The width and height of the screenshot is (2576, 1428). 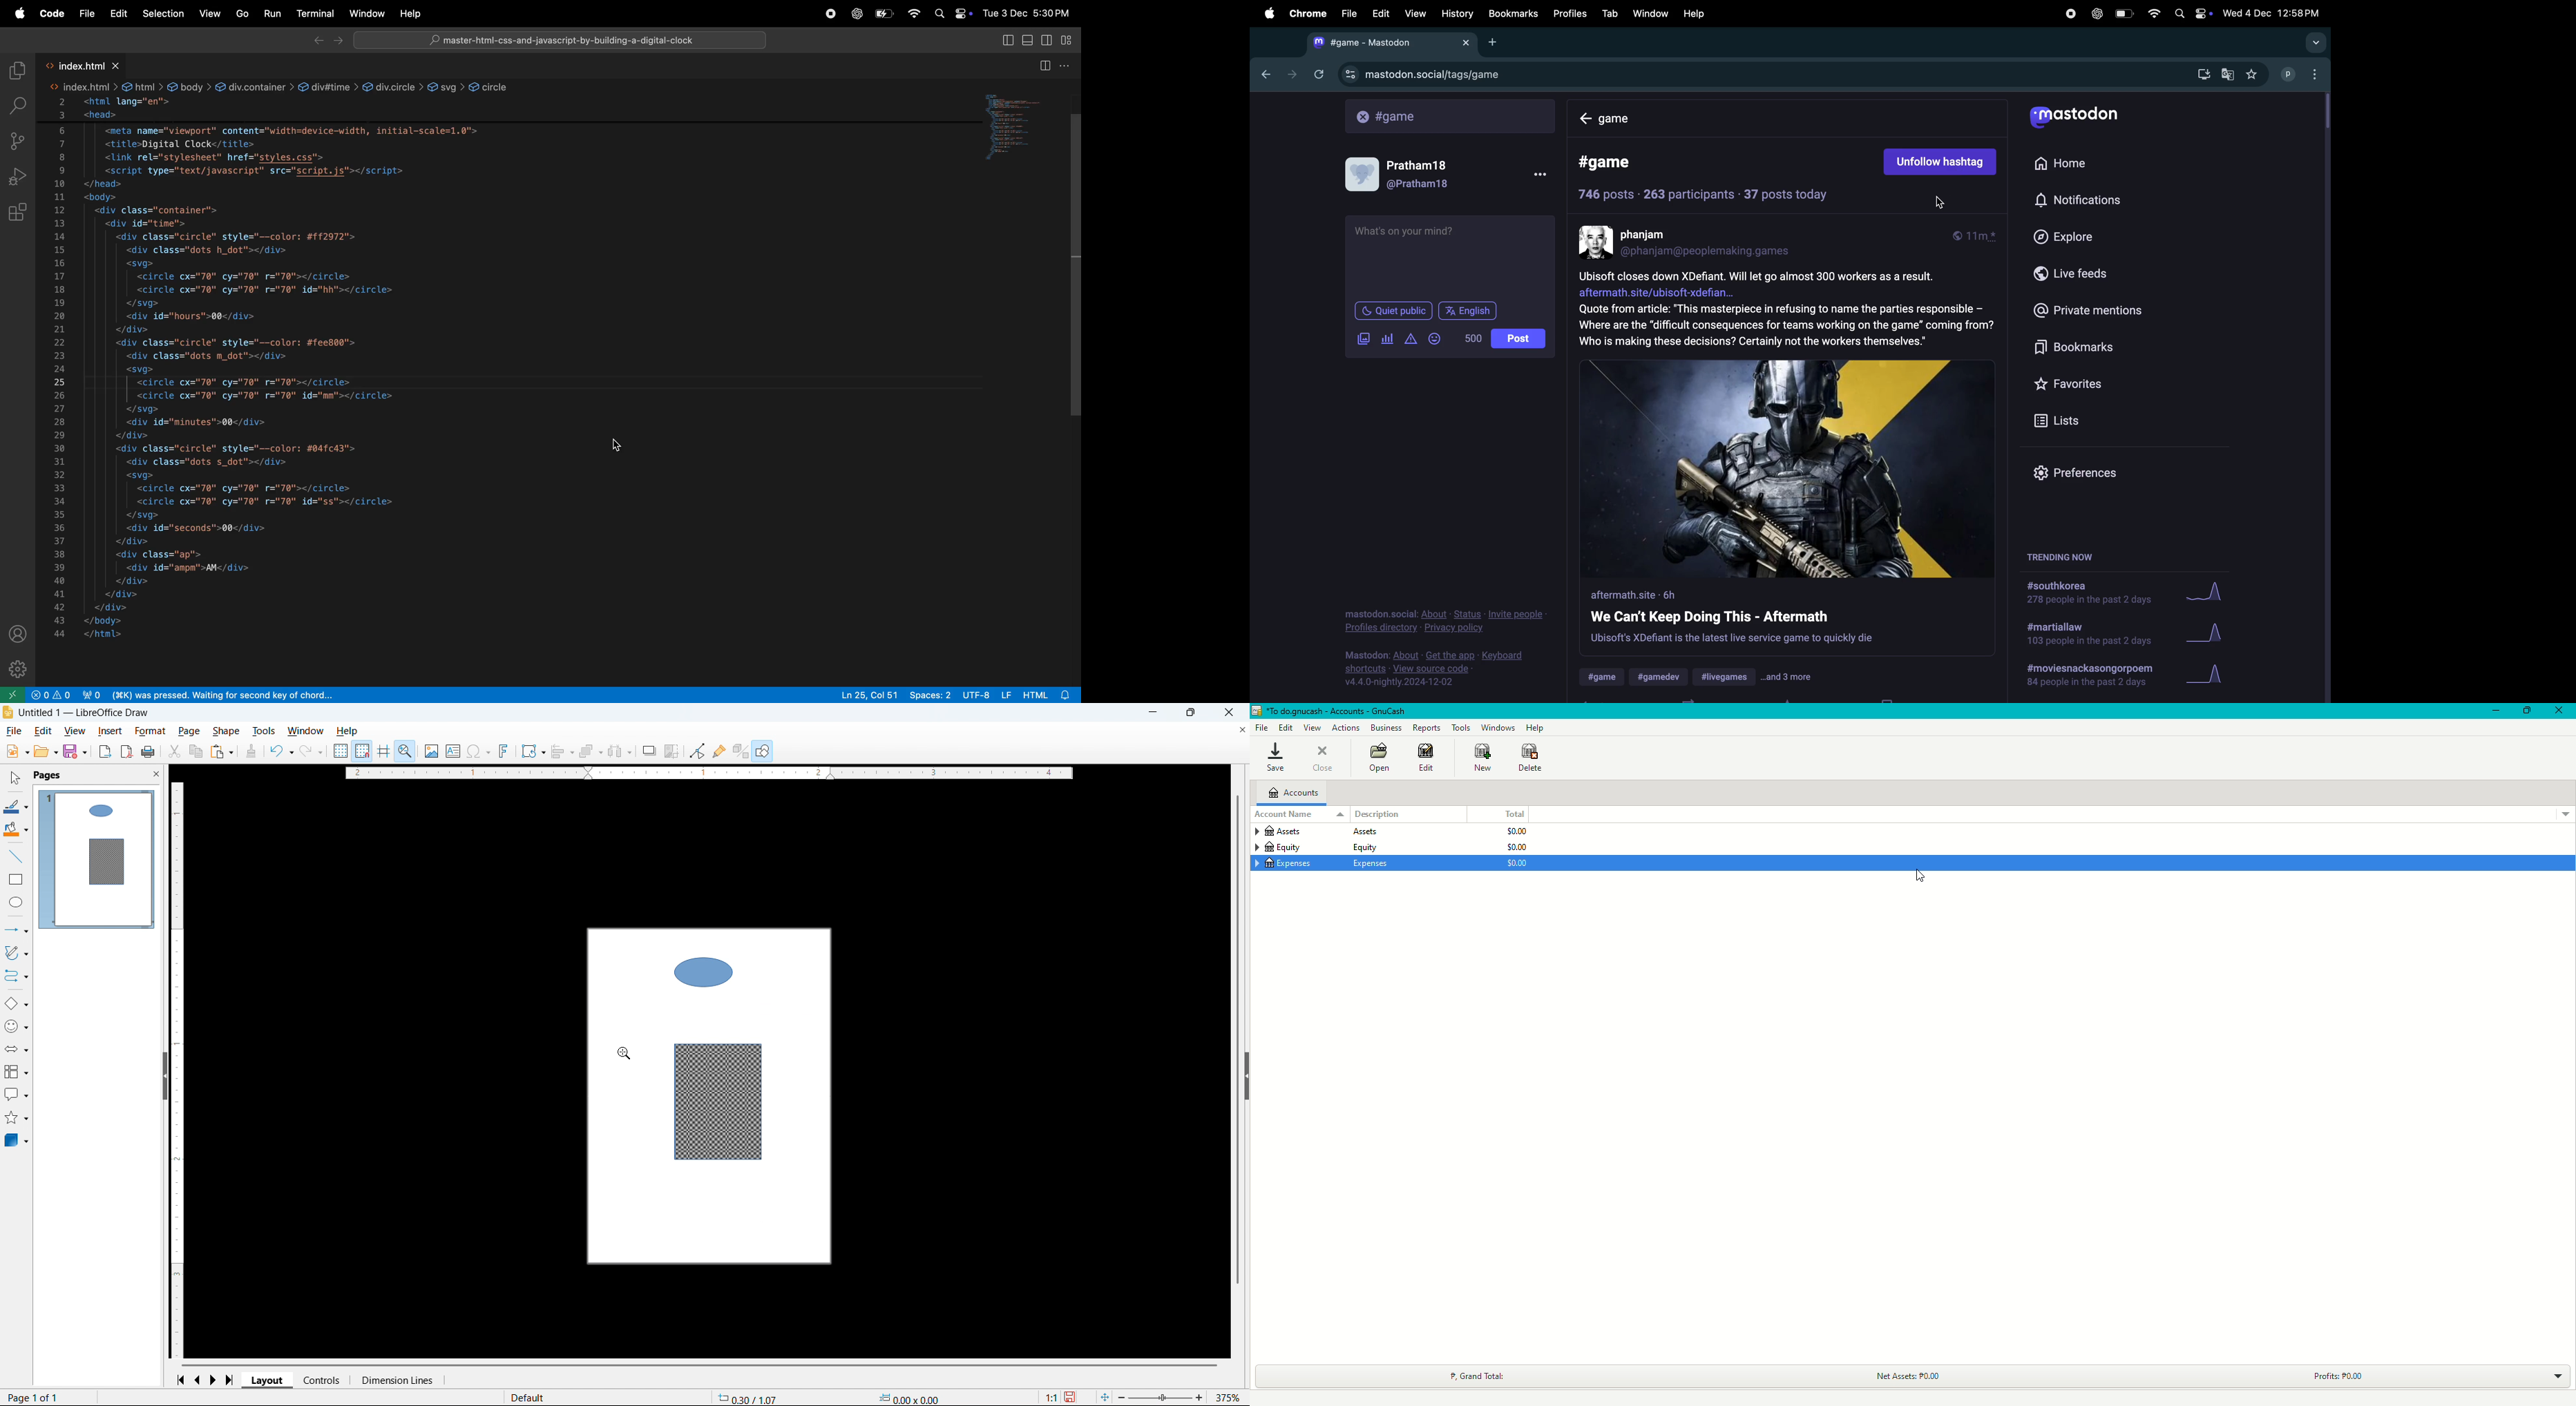 What do you see at coordinates (175, 751) in the screenshot?
I see `cut ` at bounding box center [175, 751].